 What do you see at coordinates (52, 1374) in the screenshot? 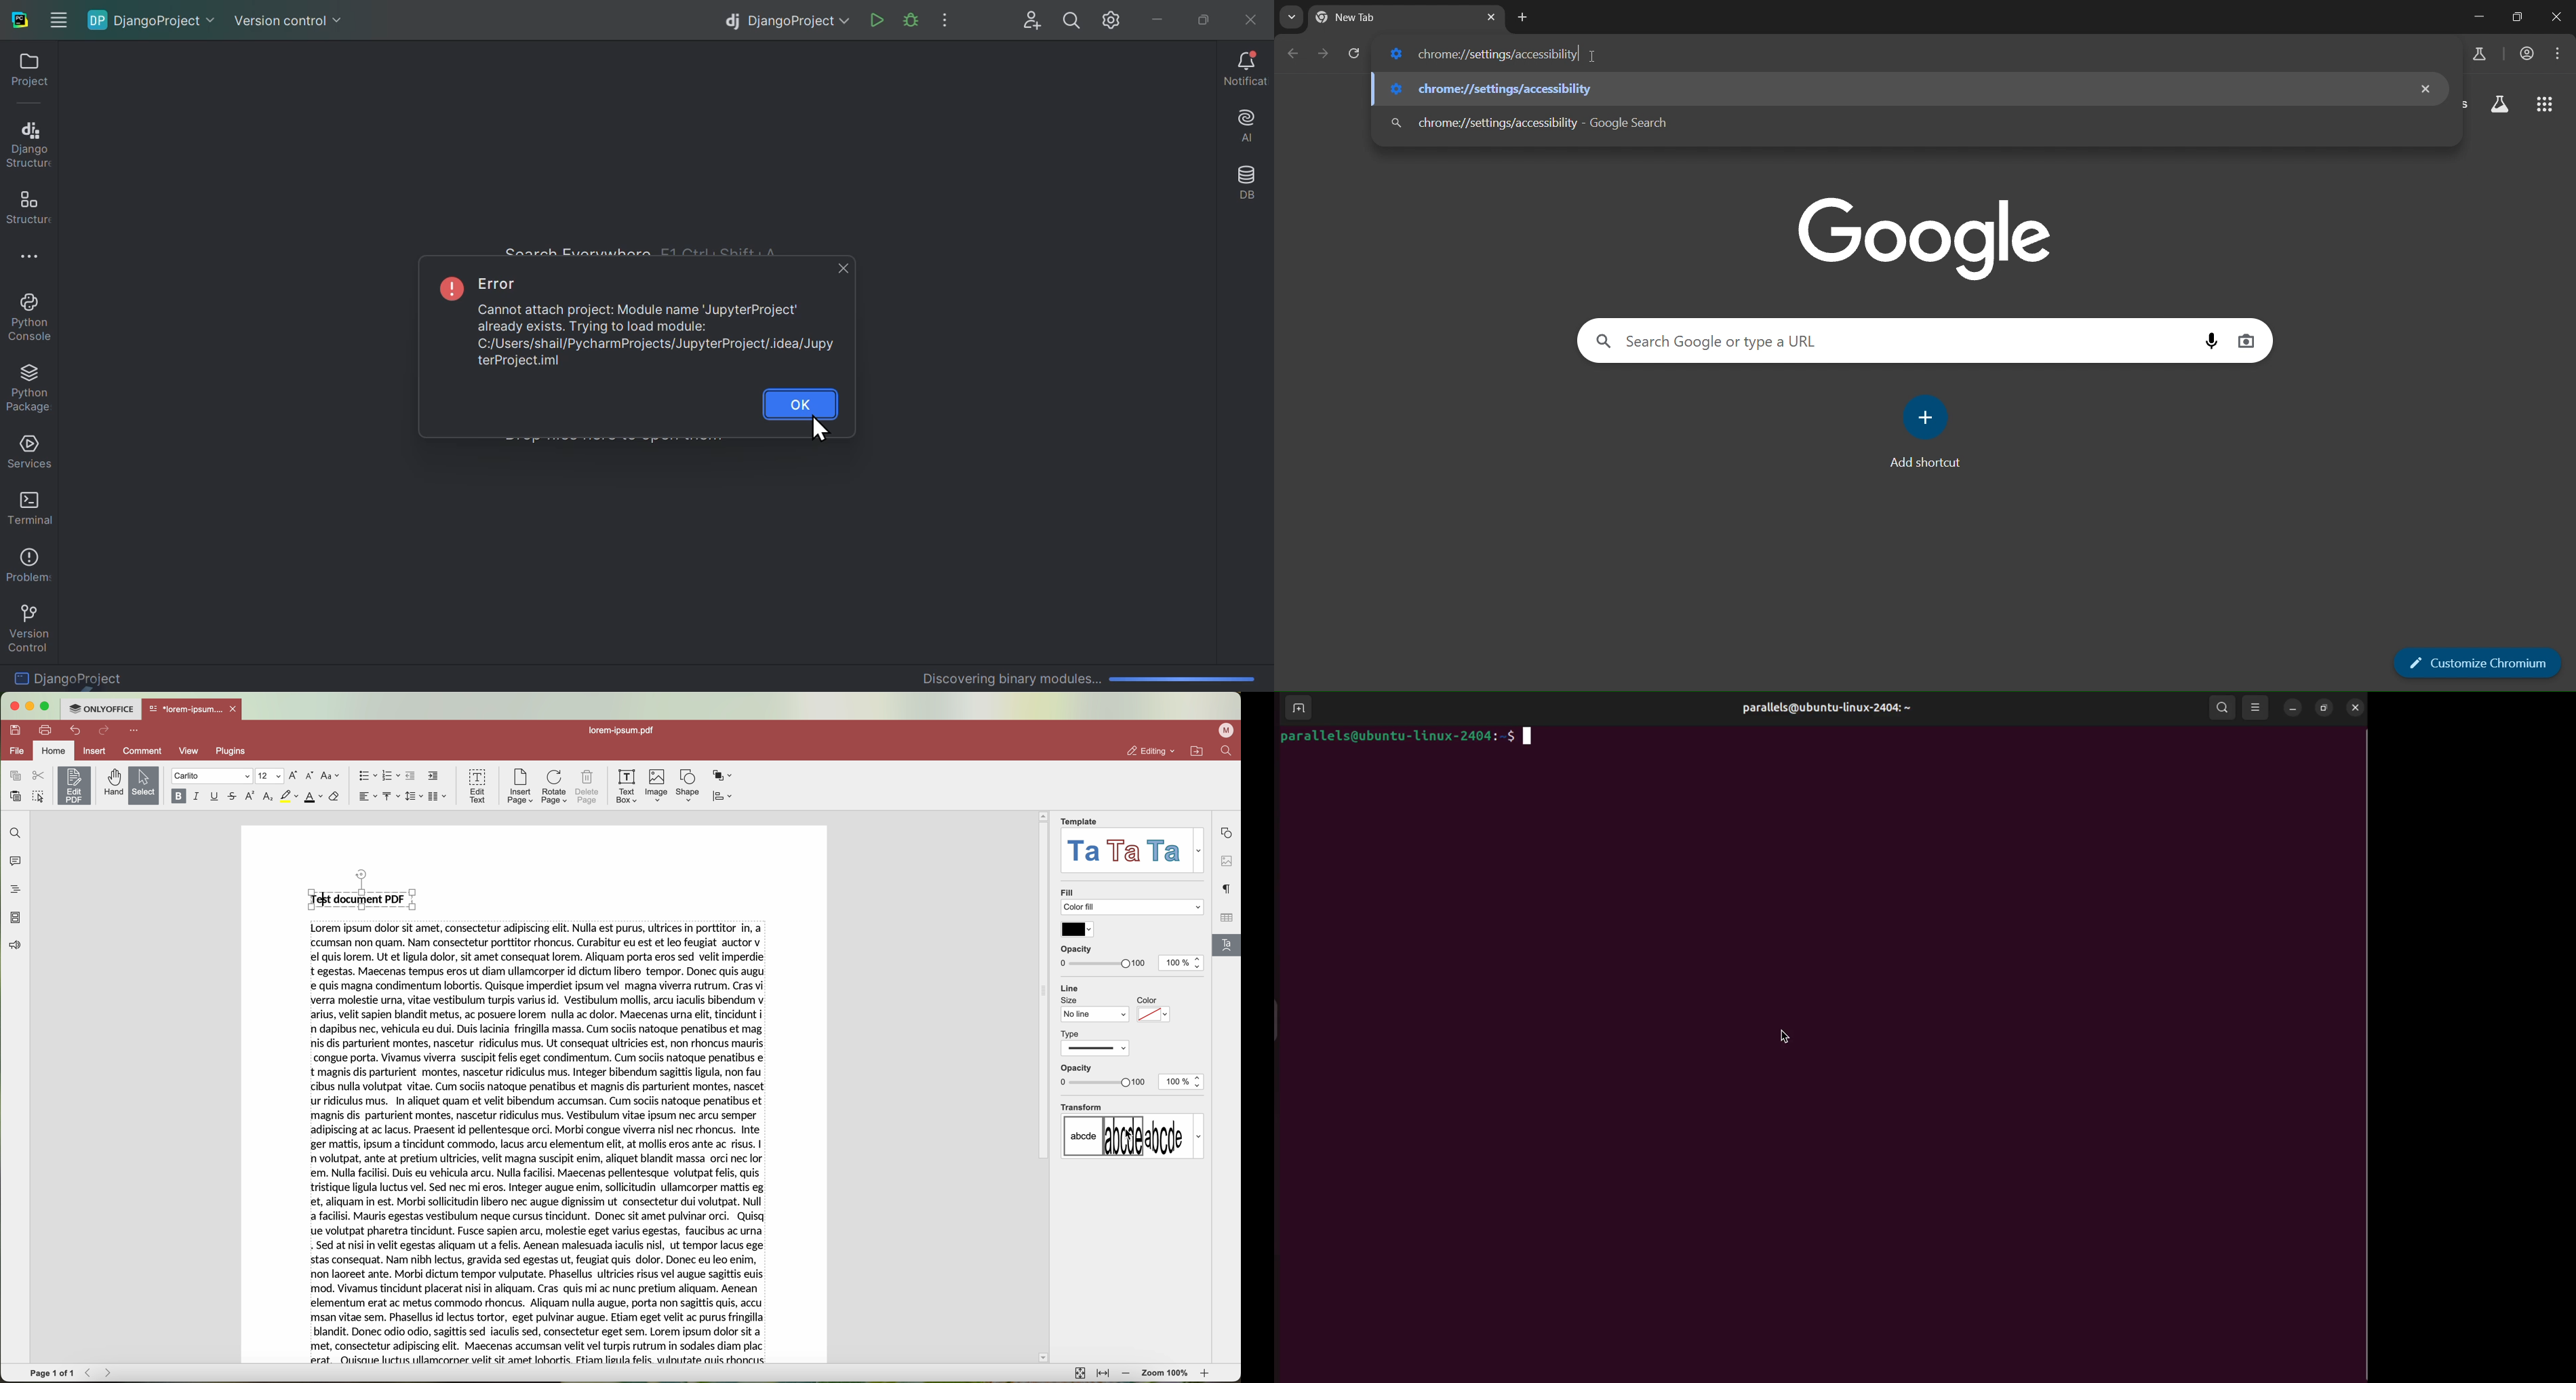
I see `Page 1 of 1` at bounding box center [52, 1374].